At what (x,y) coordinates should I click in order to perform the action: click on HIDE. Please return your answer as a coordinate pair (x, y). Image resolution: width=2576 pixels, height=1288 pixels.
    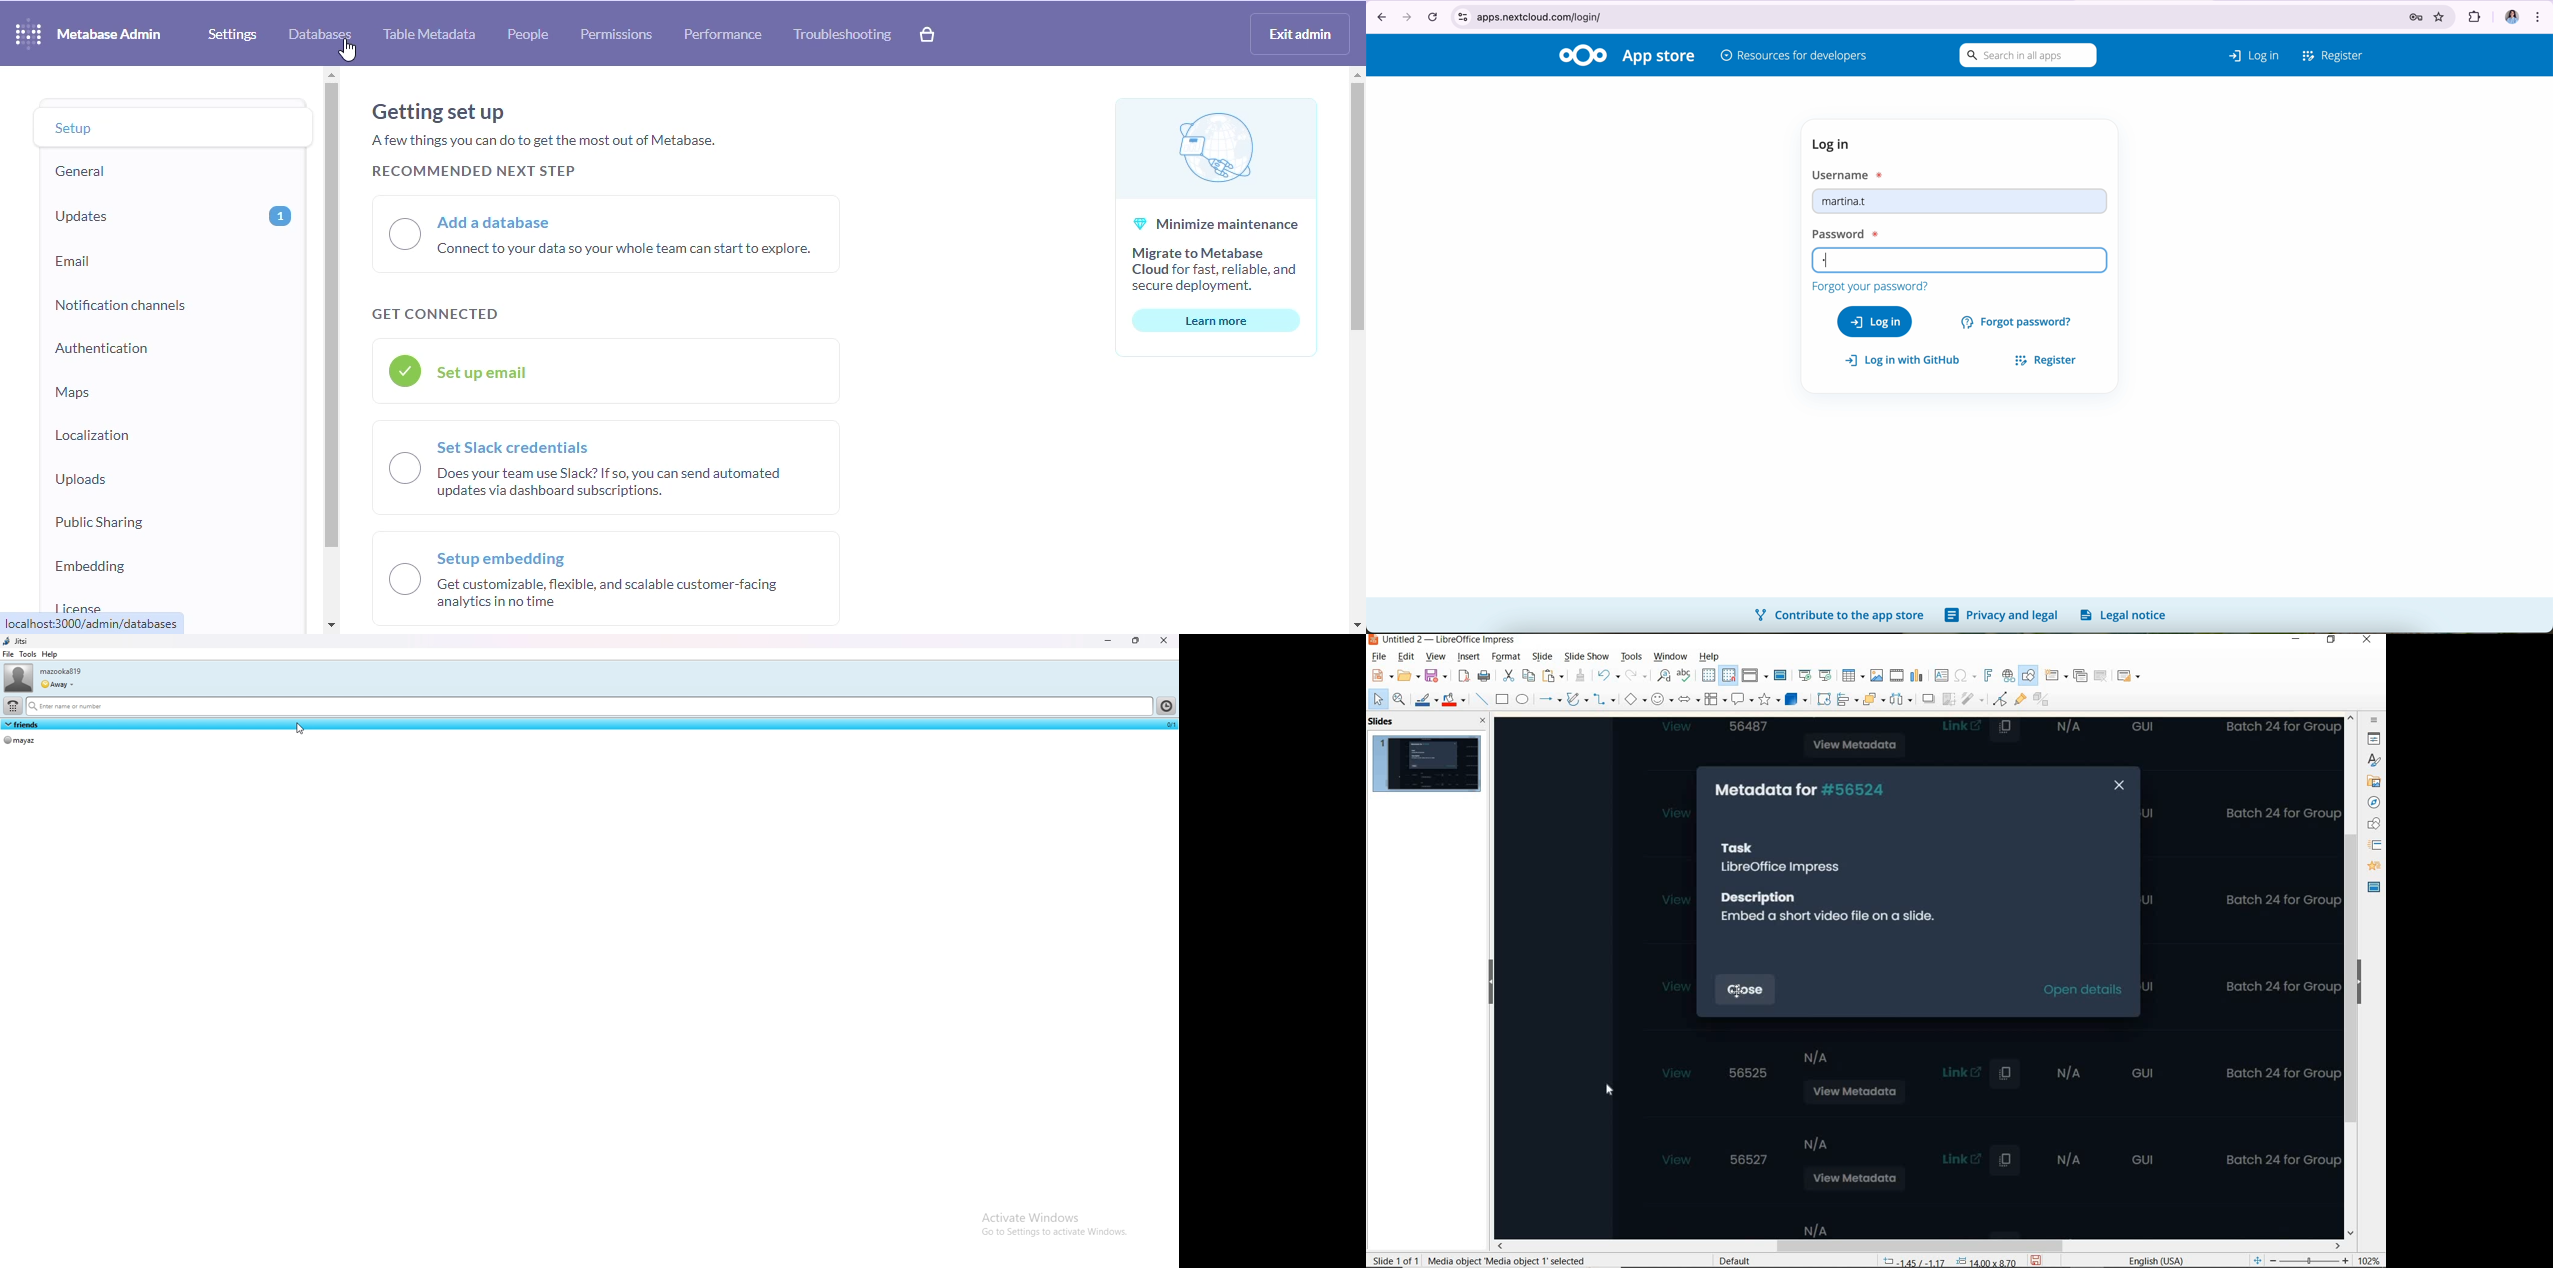
    Looking at the image, I should click on (1491, 982).